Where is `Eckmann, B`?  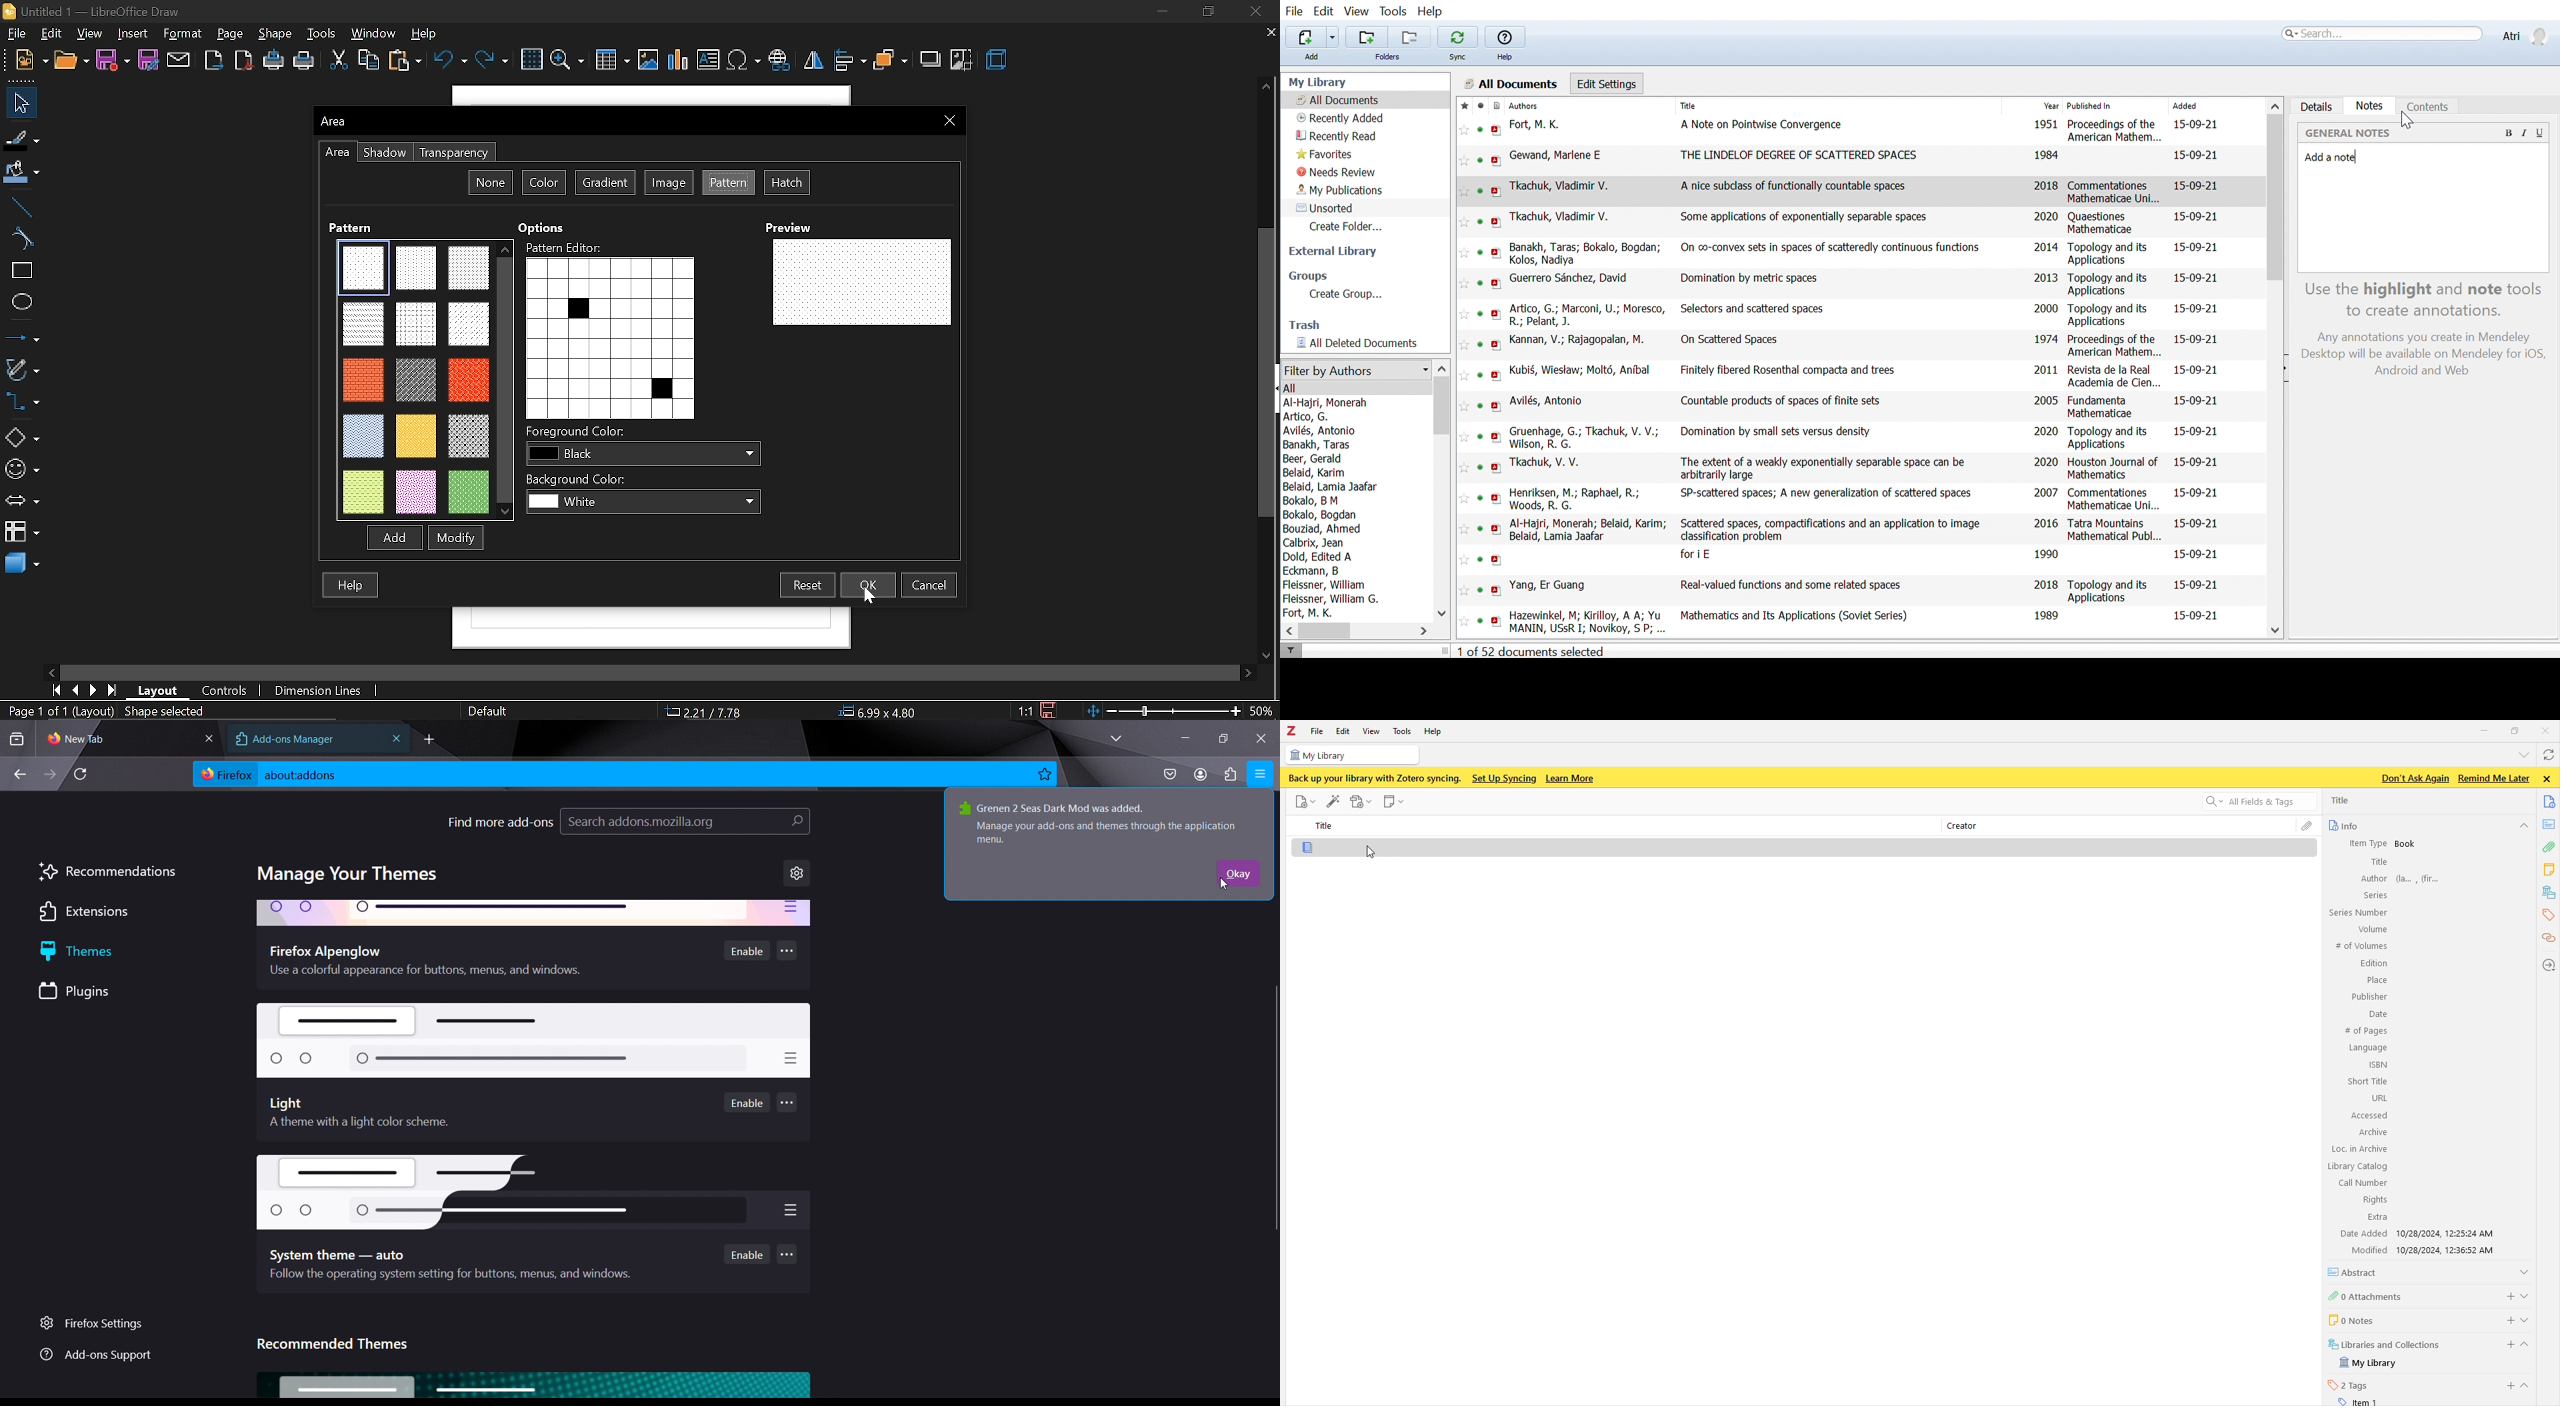
Eckmann, B is located at coordinates (1312, 571).